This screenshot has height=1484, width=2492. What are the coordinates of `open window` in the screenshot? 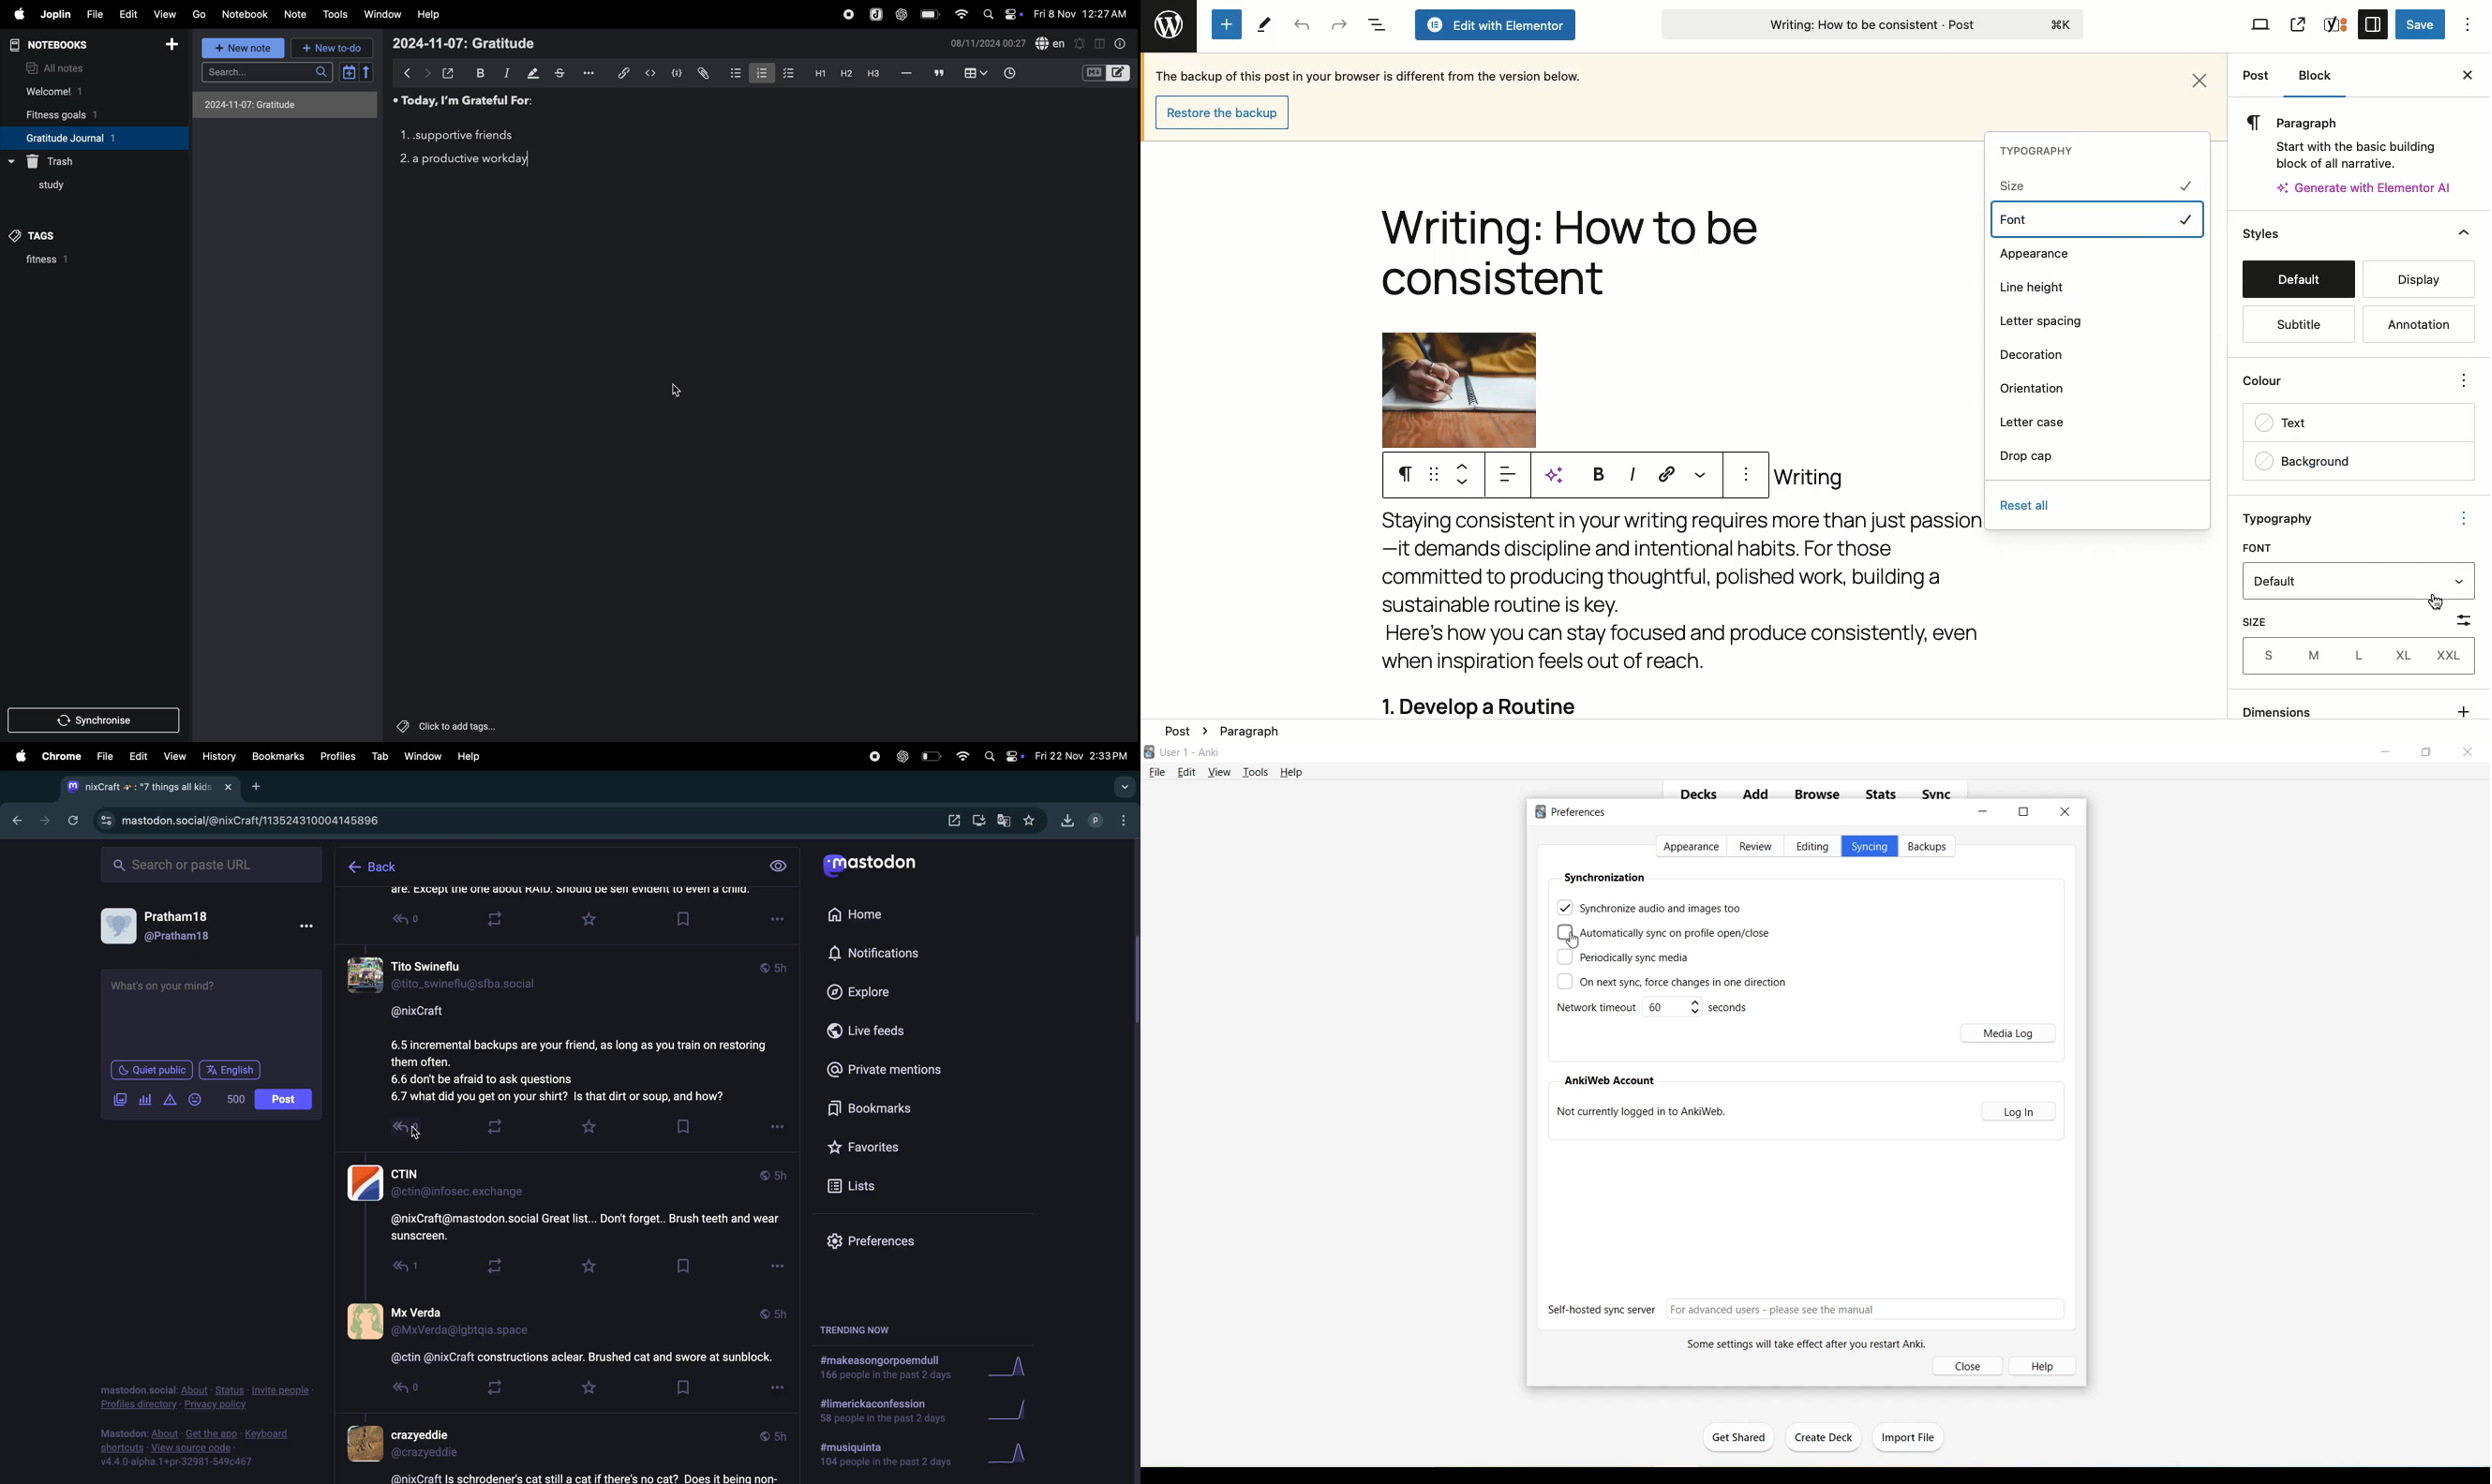 It's located at (955, 821).